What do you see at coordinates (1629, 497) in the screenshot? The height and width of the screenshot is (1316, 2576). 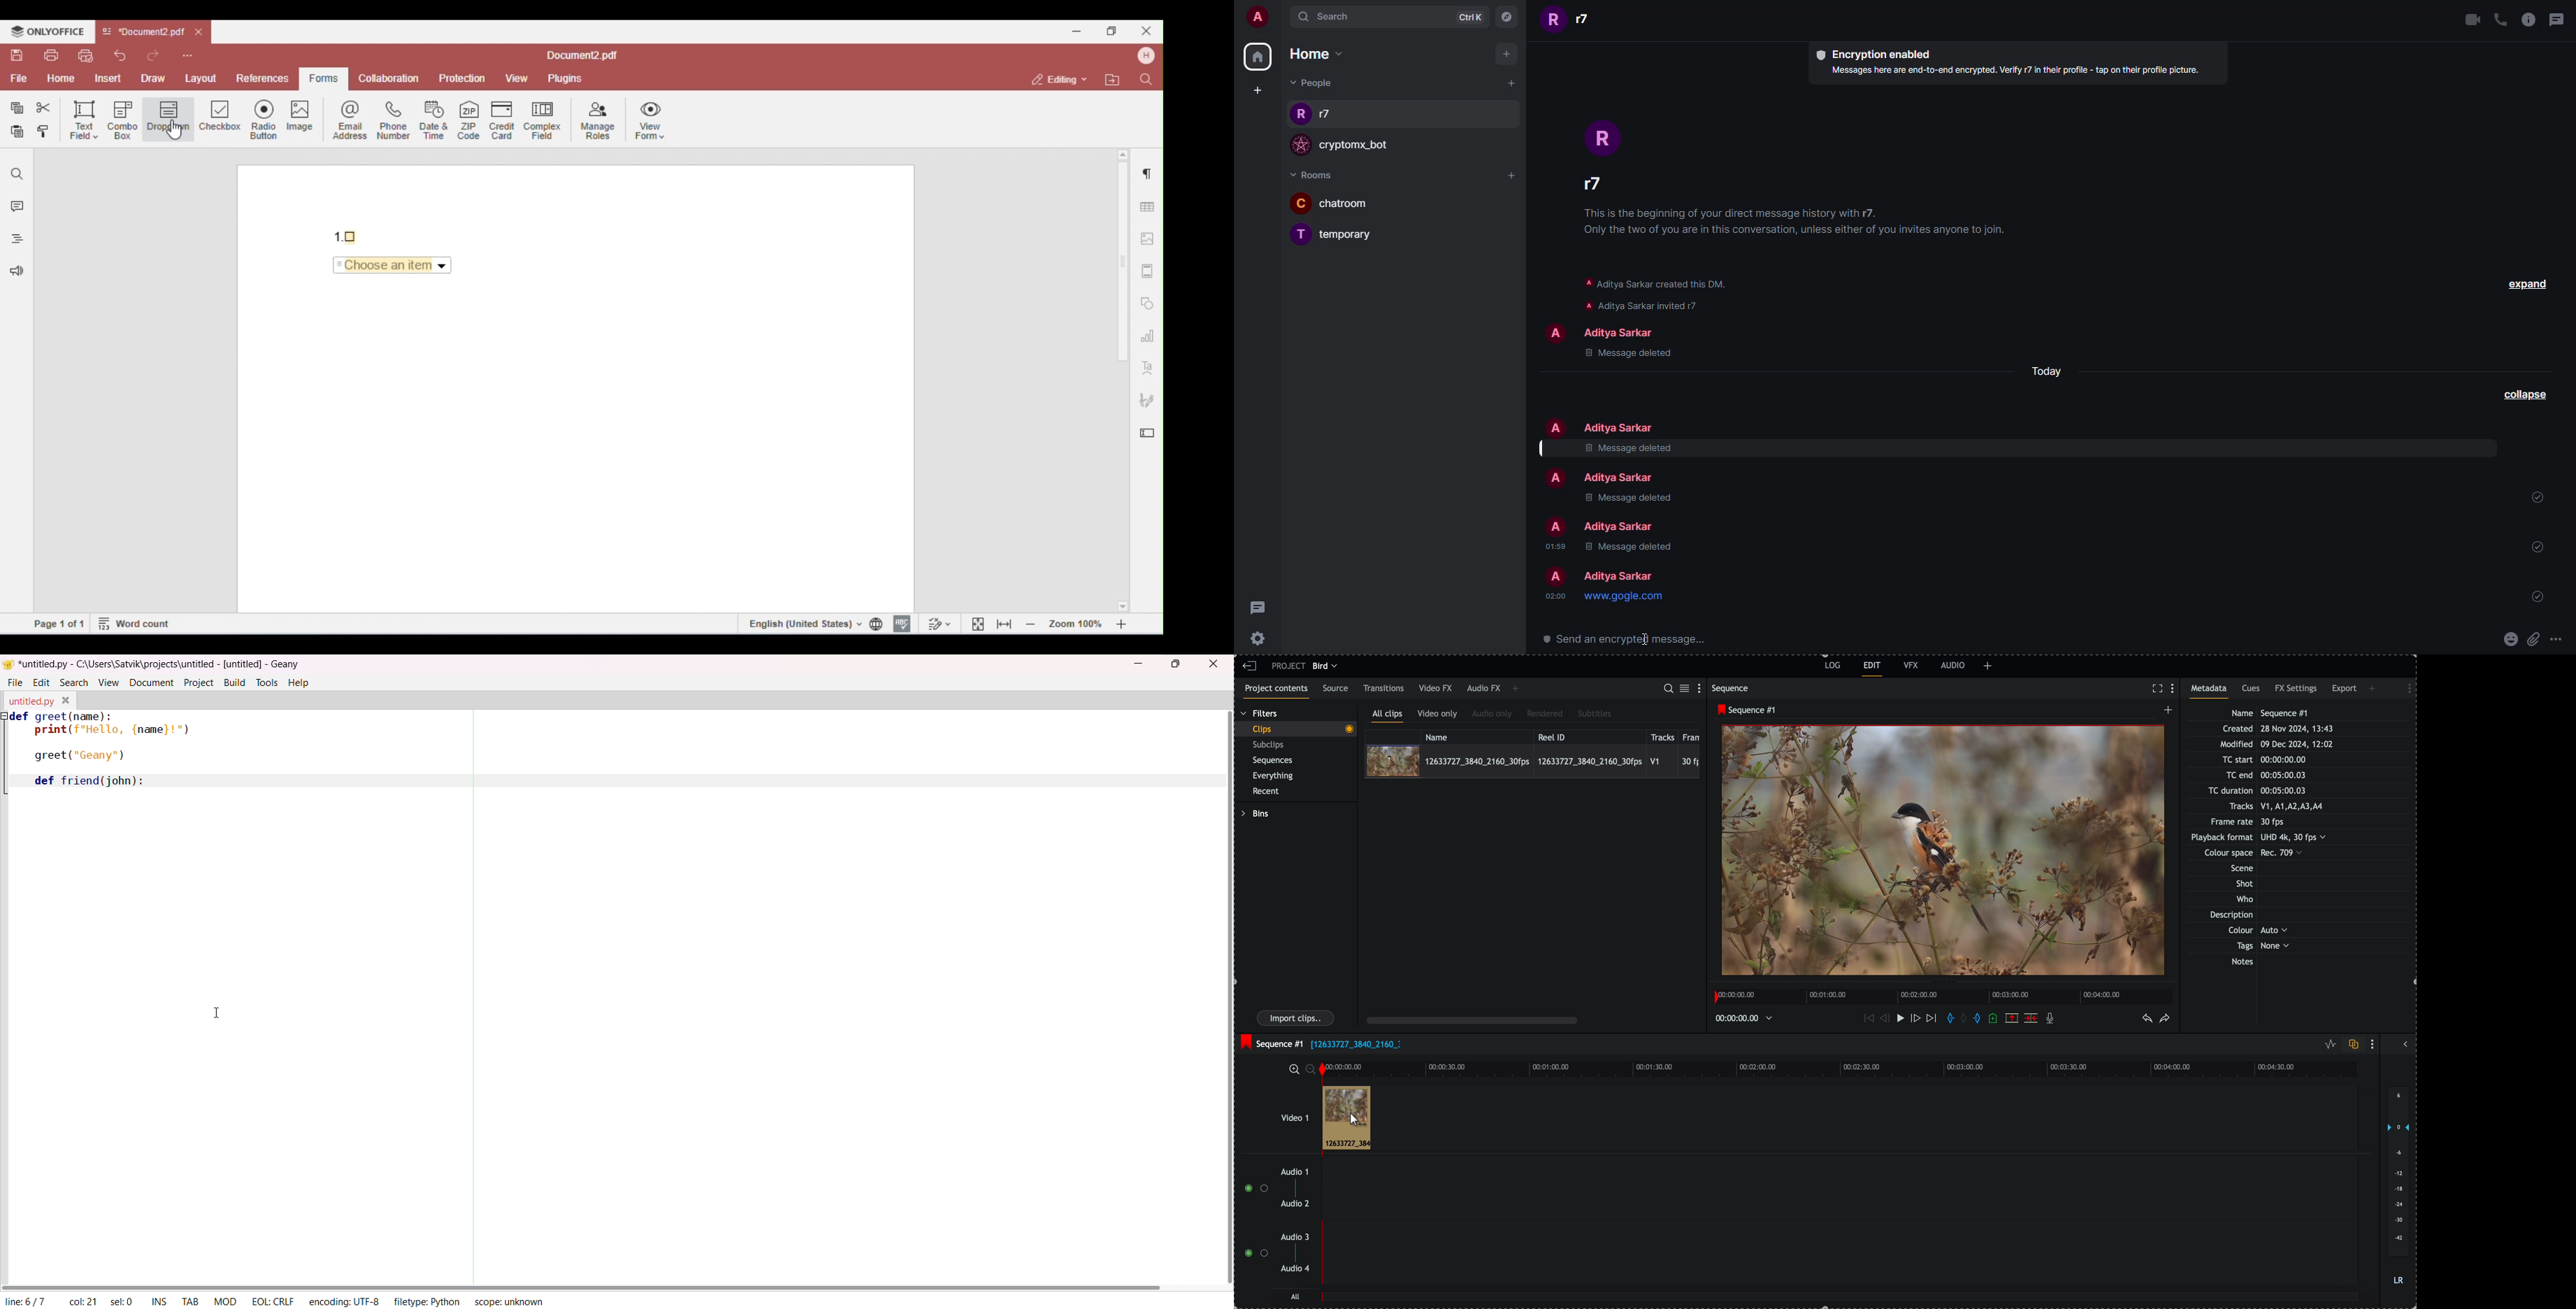 I see `message deleted` at bounding box center [1629, 497].